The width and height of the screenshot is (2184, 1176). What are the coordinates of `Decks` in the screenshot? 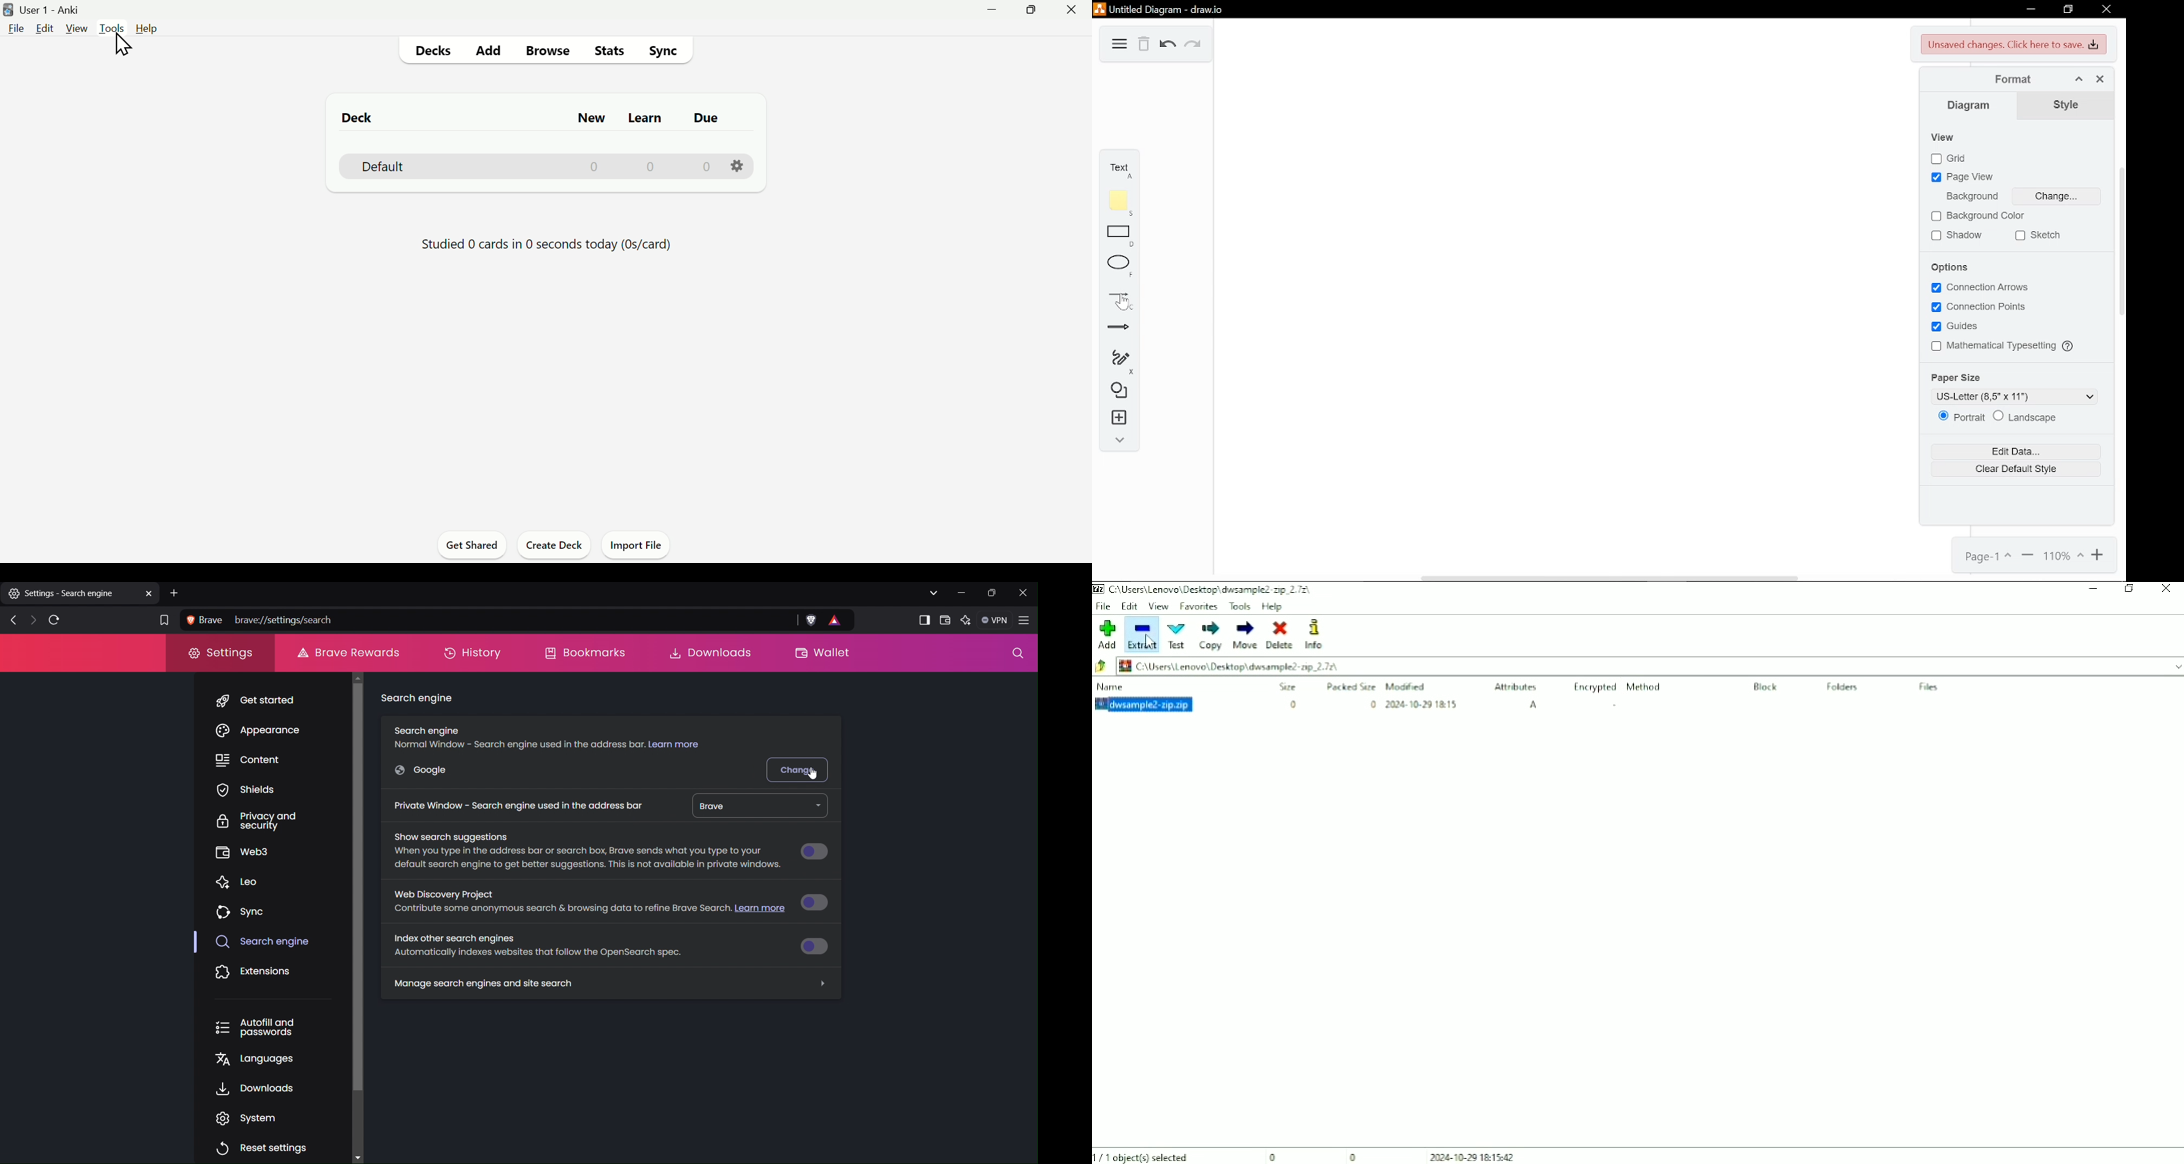 It's located at (432, 49).